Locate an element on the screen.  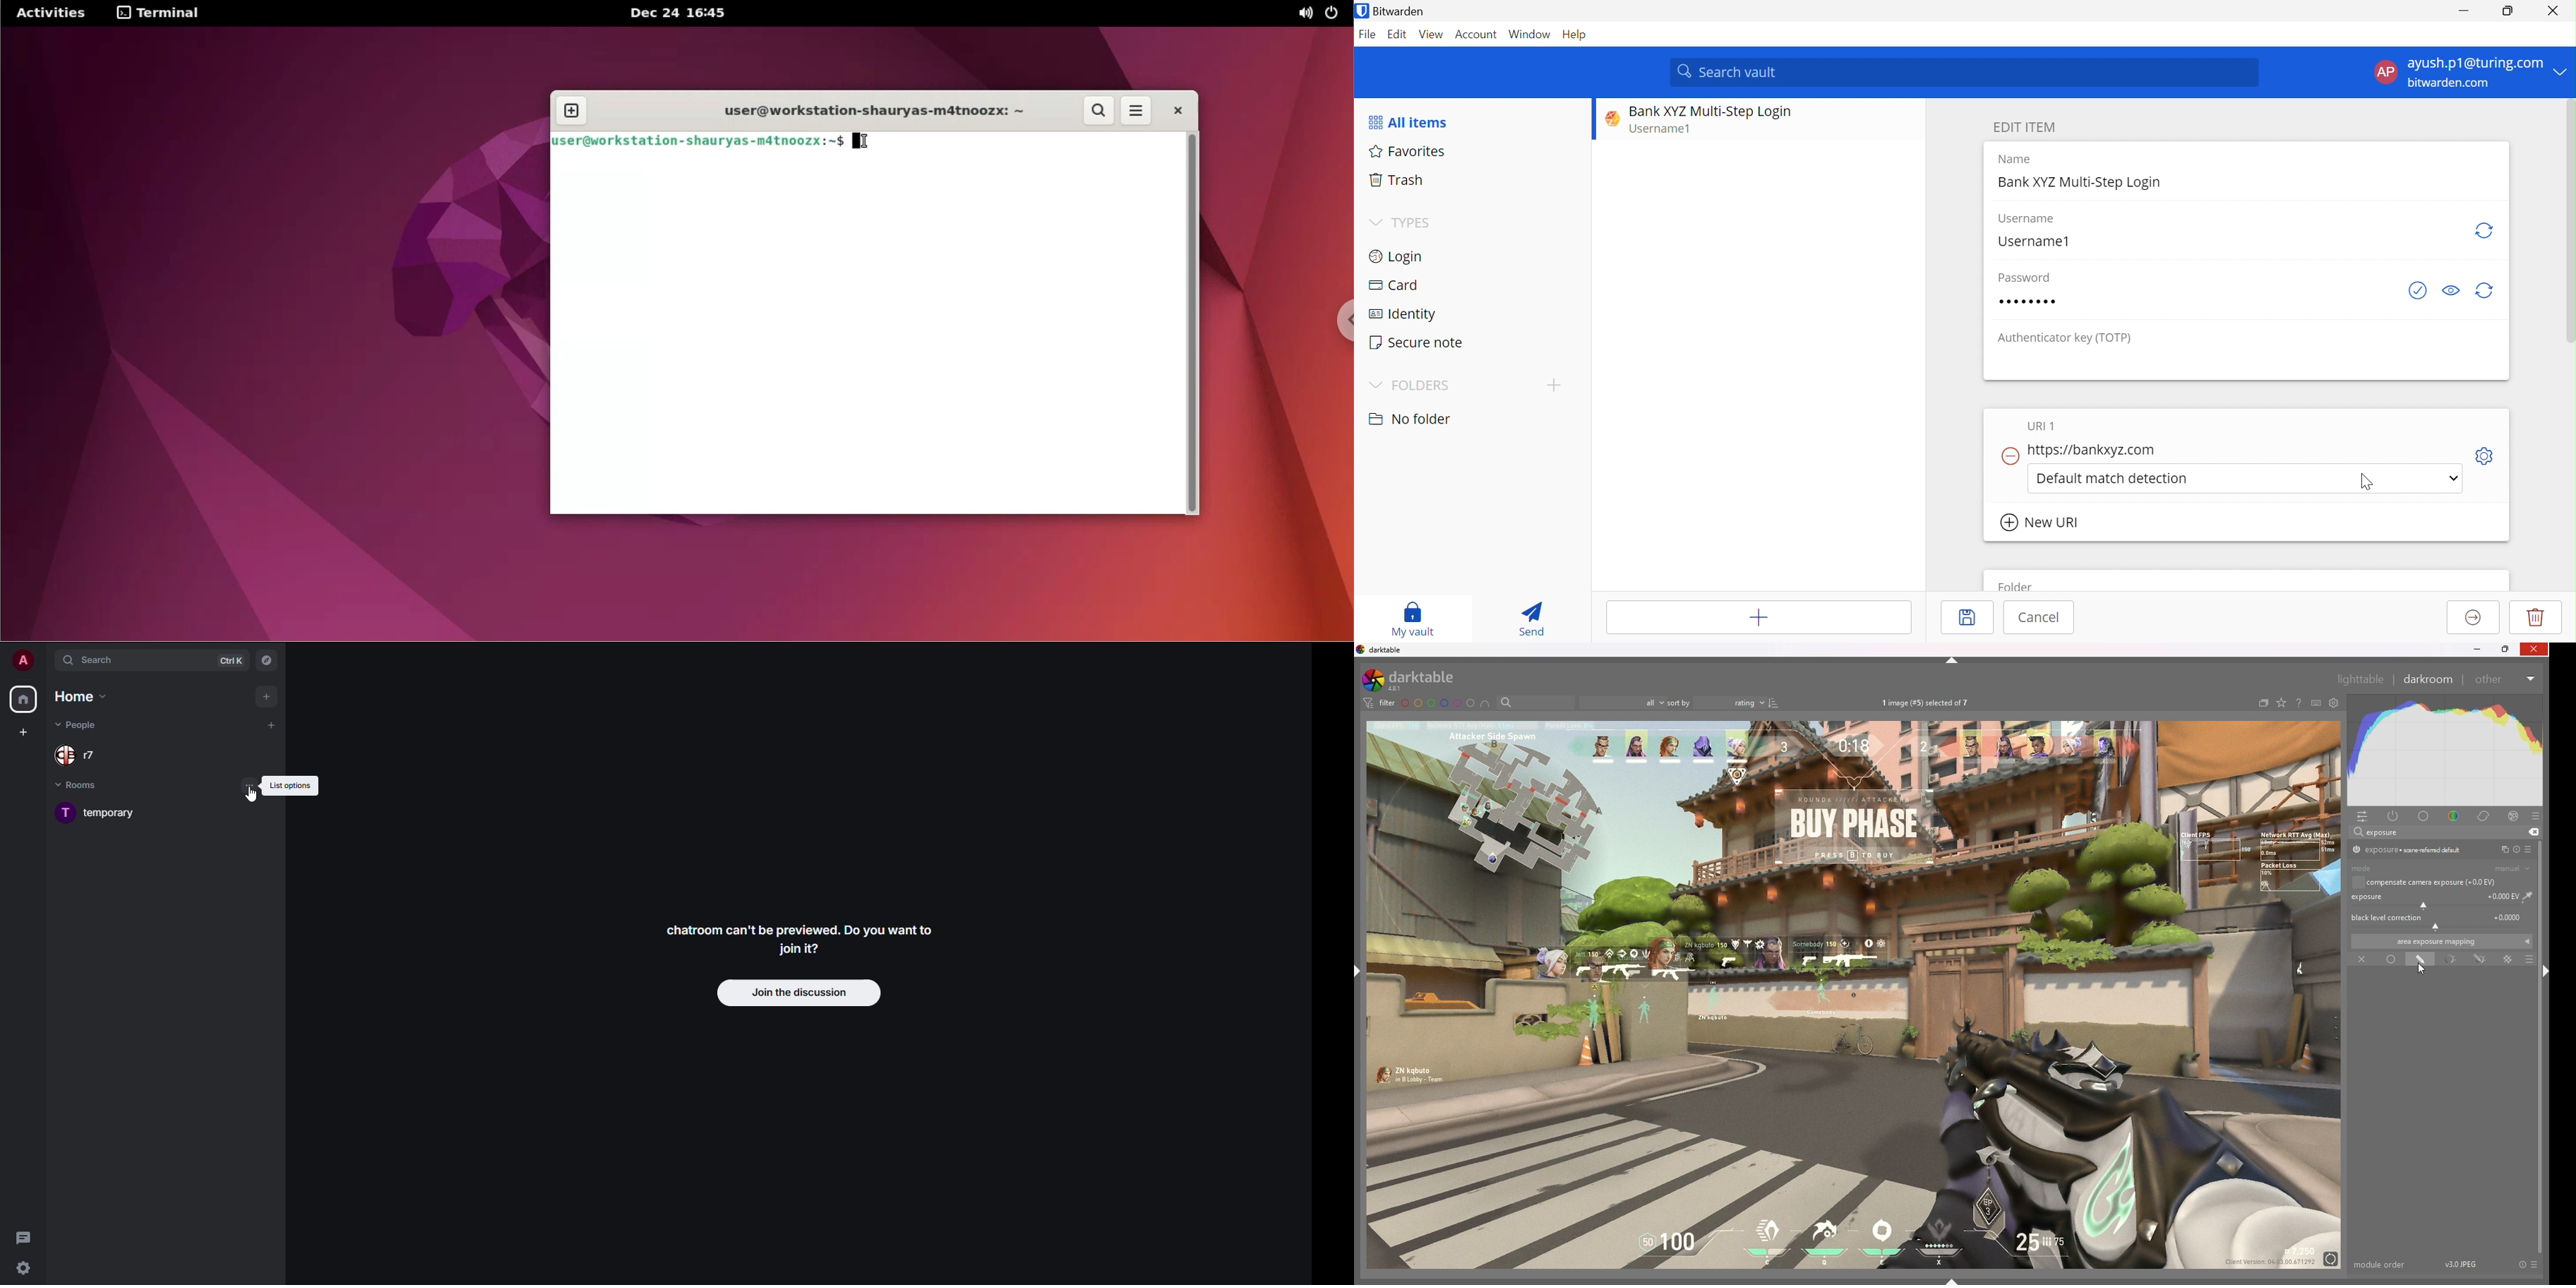
blending options is located at coordinates (2530, 960).